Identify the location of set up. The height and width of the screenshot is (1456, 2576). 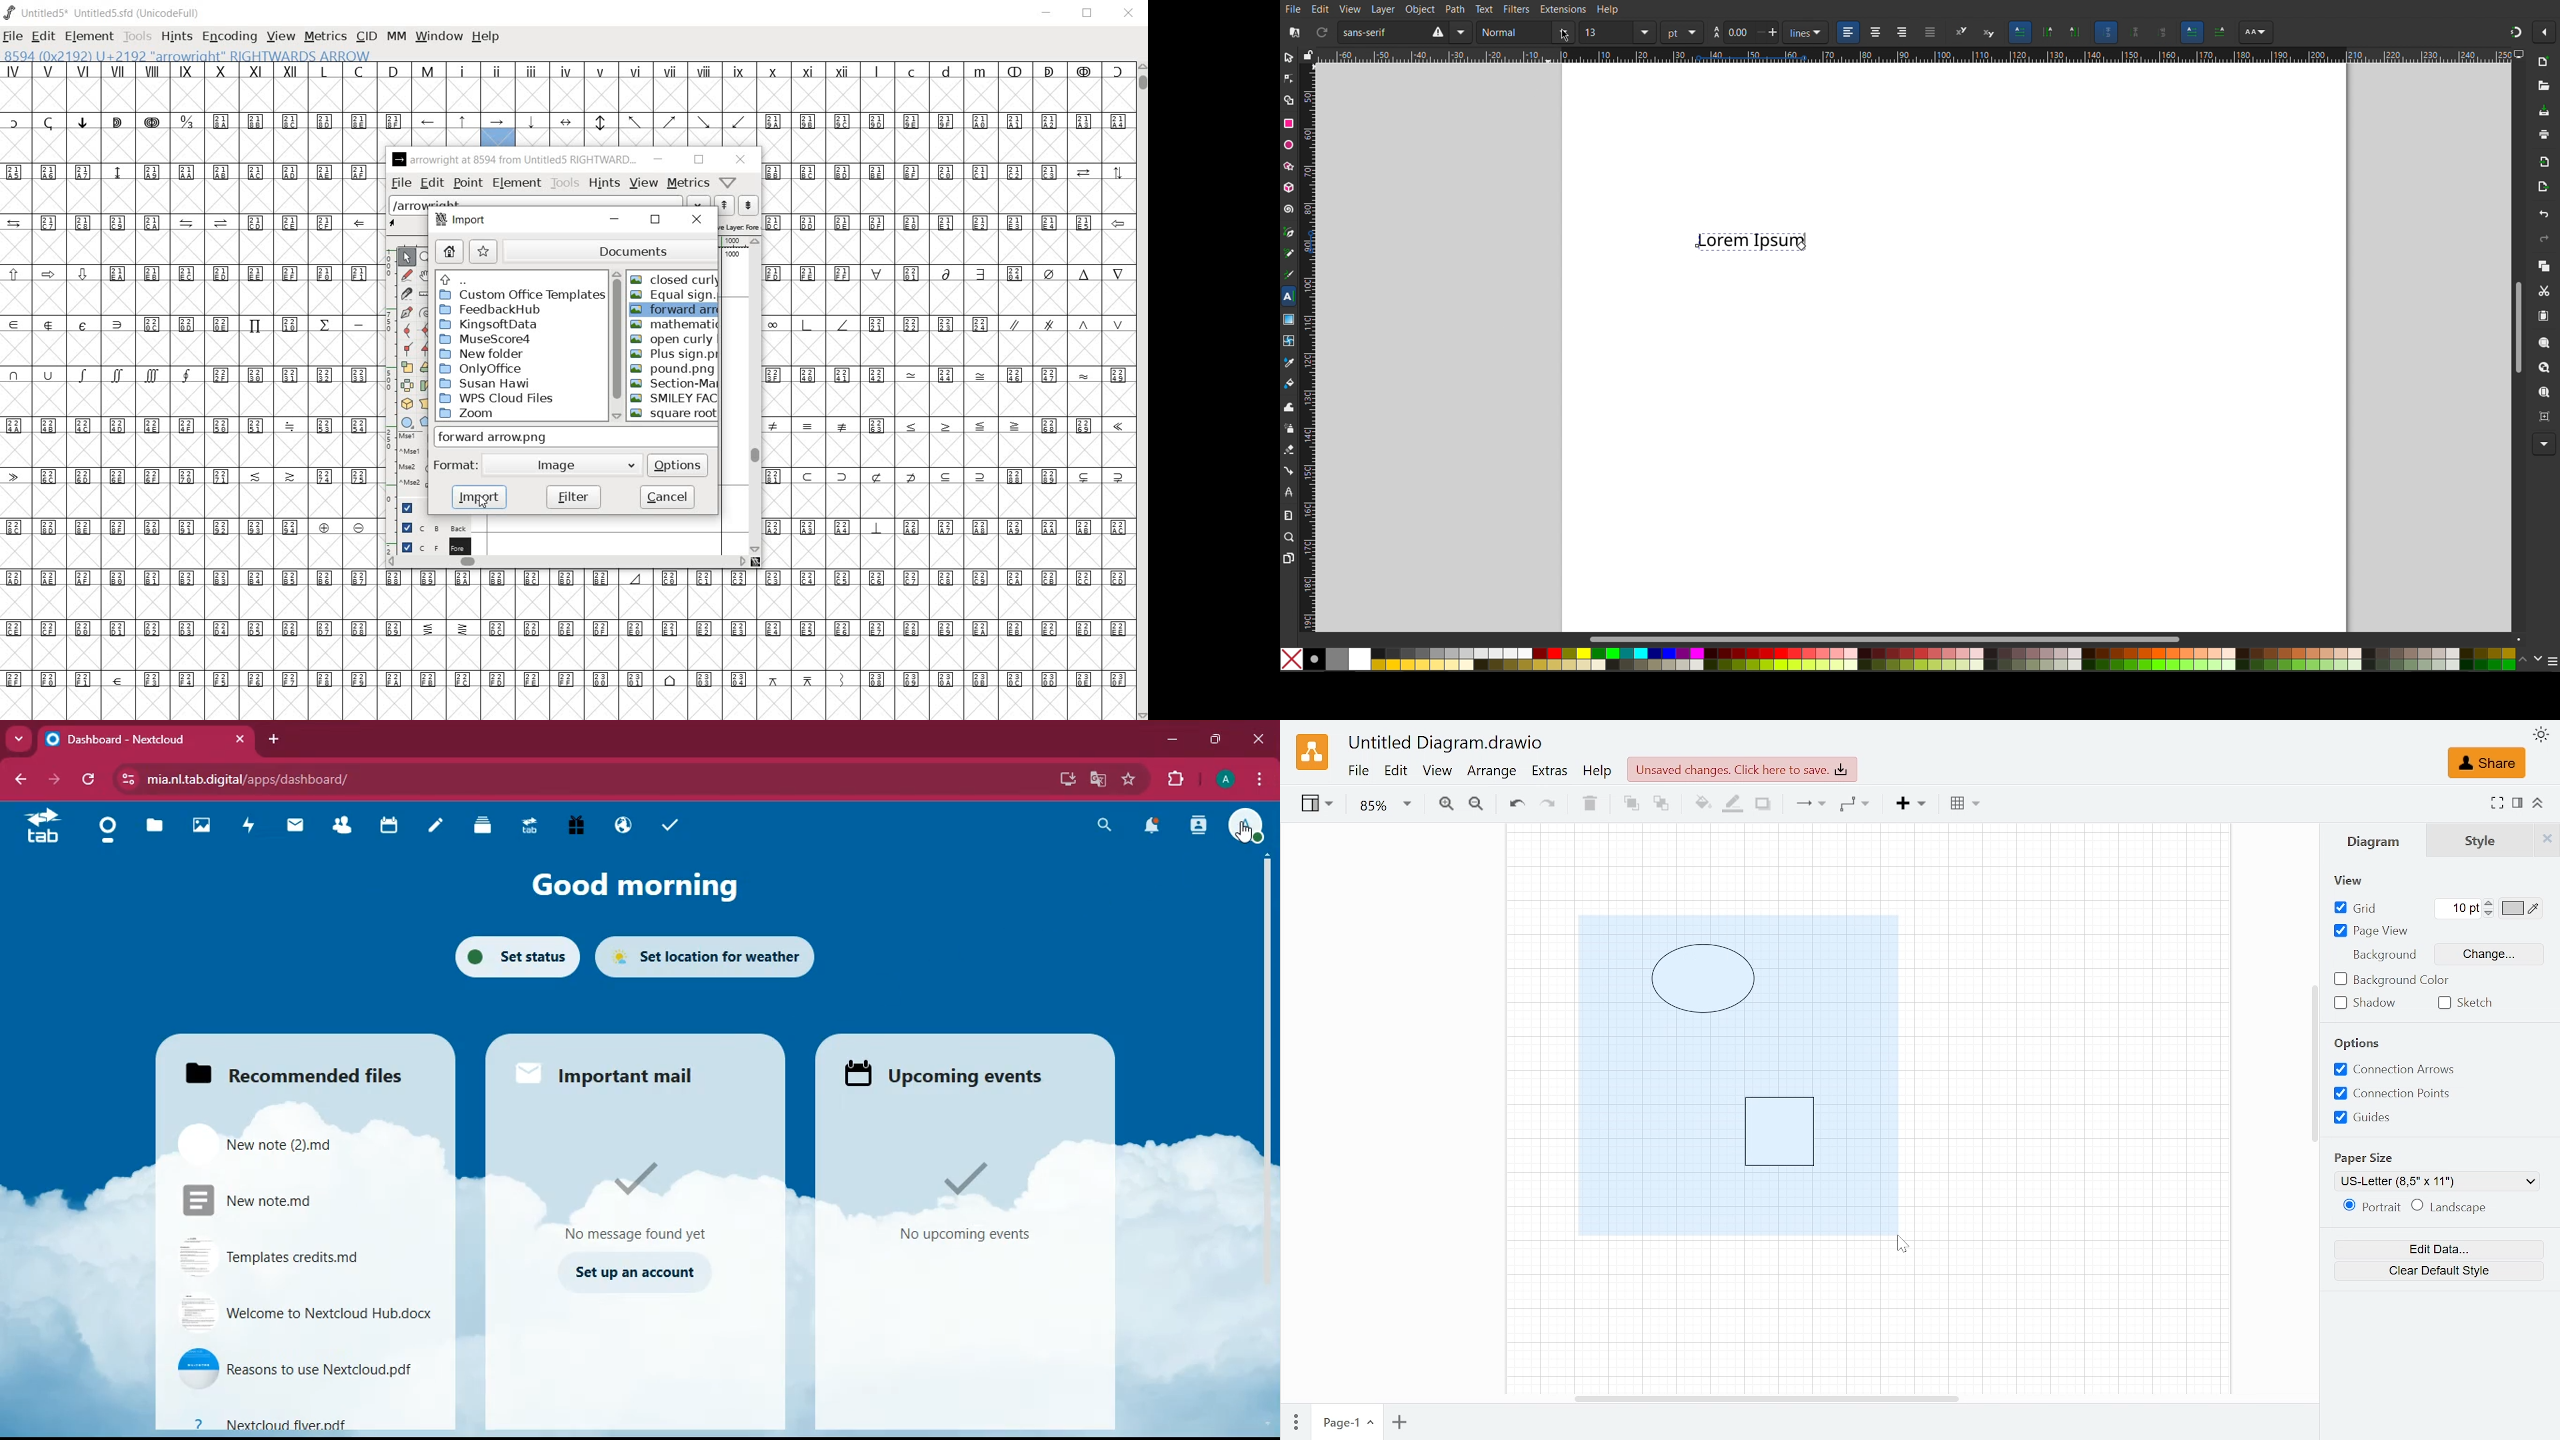
(639, 1277).